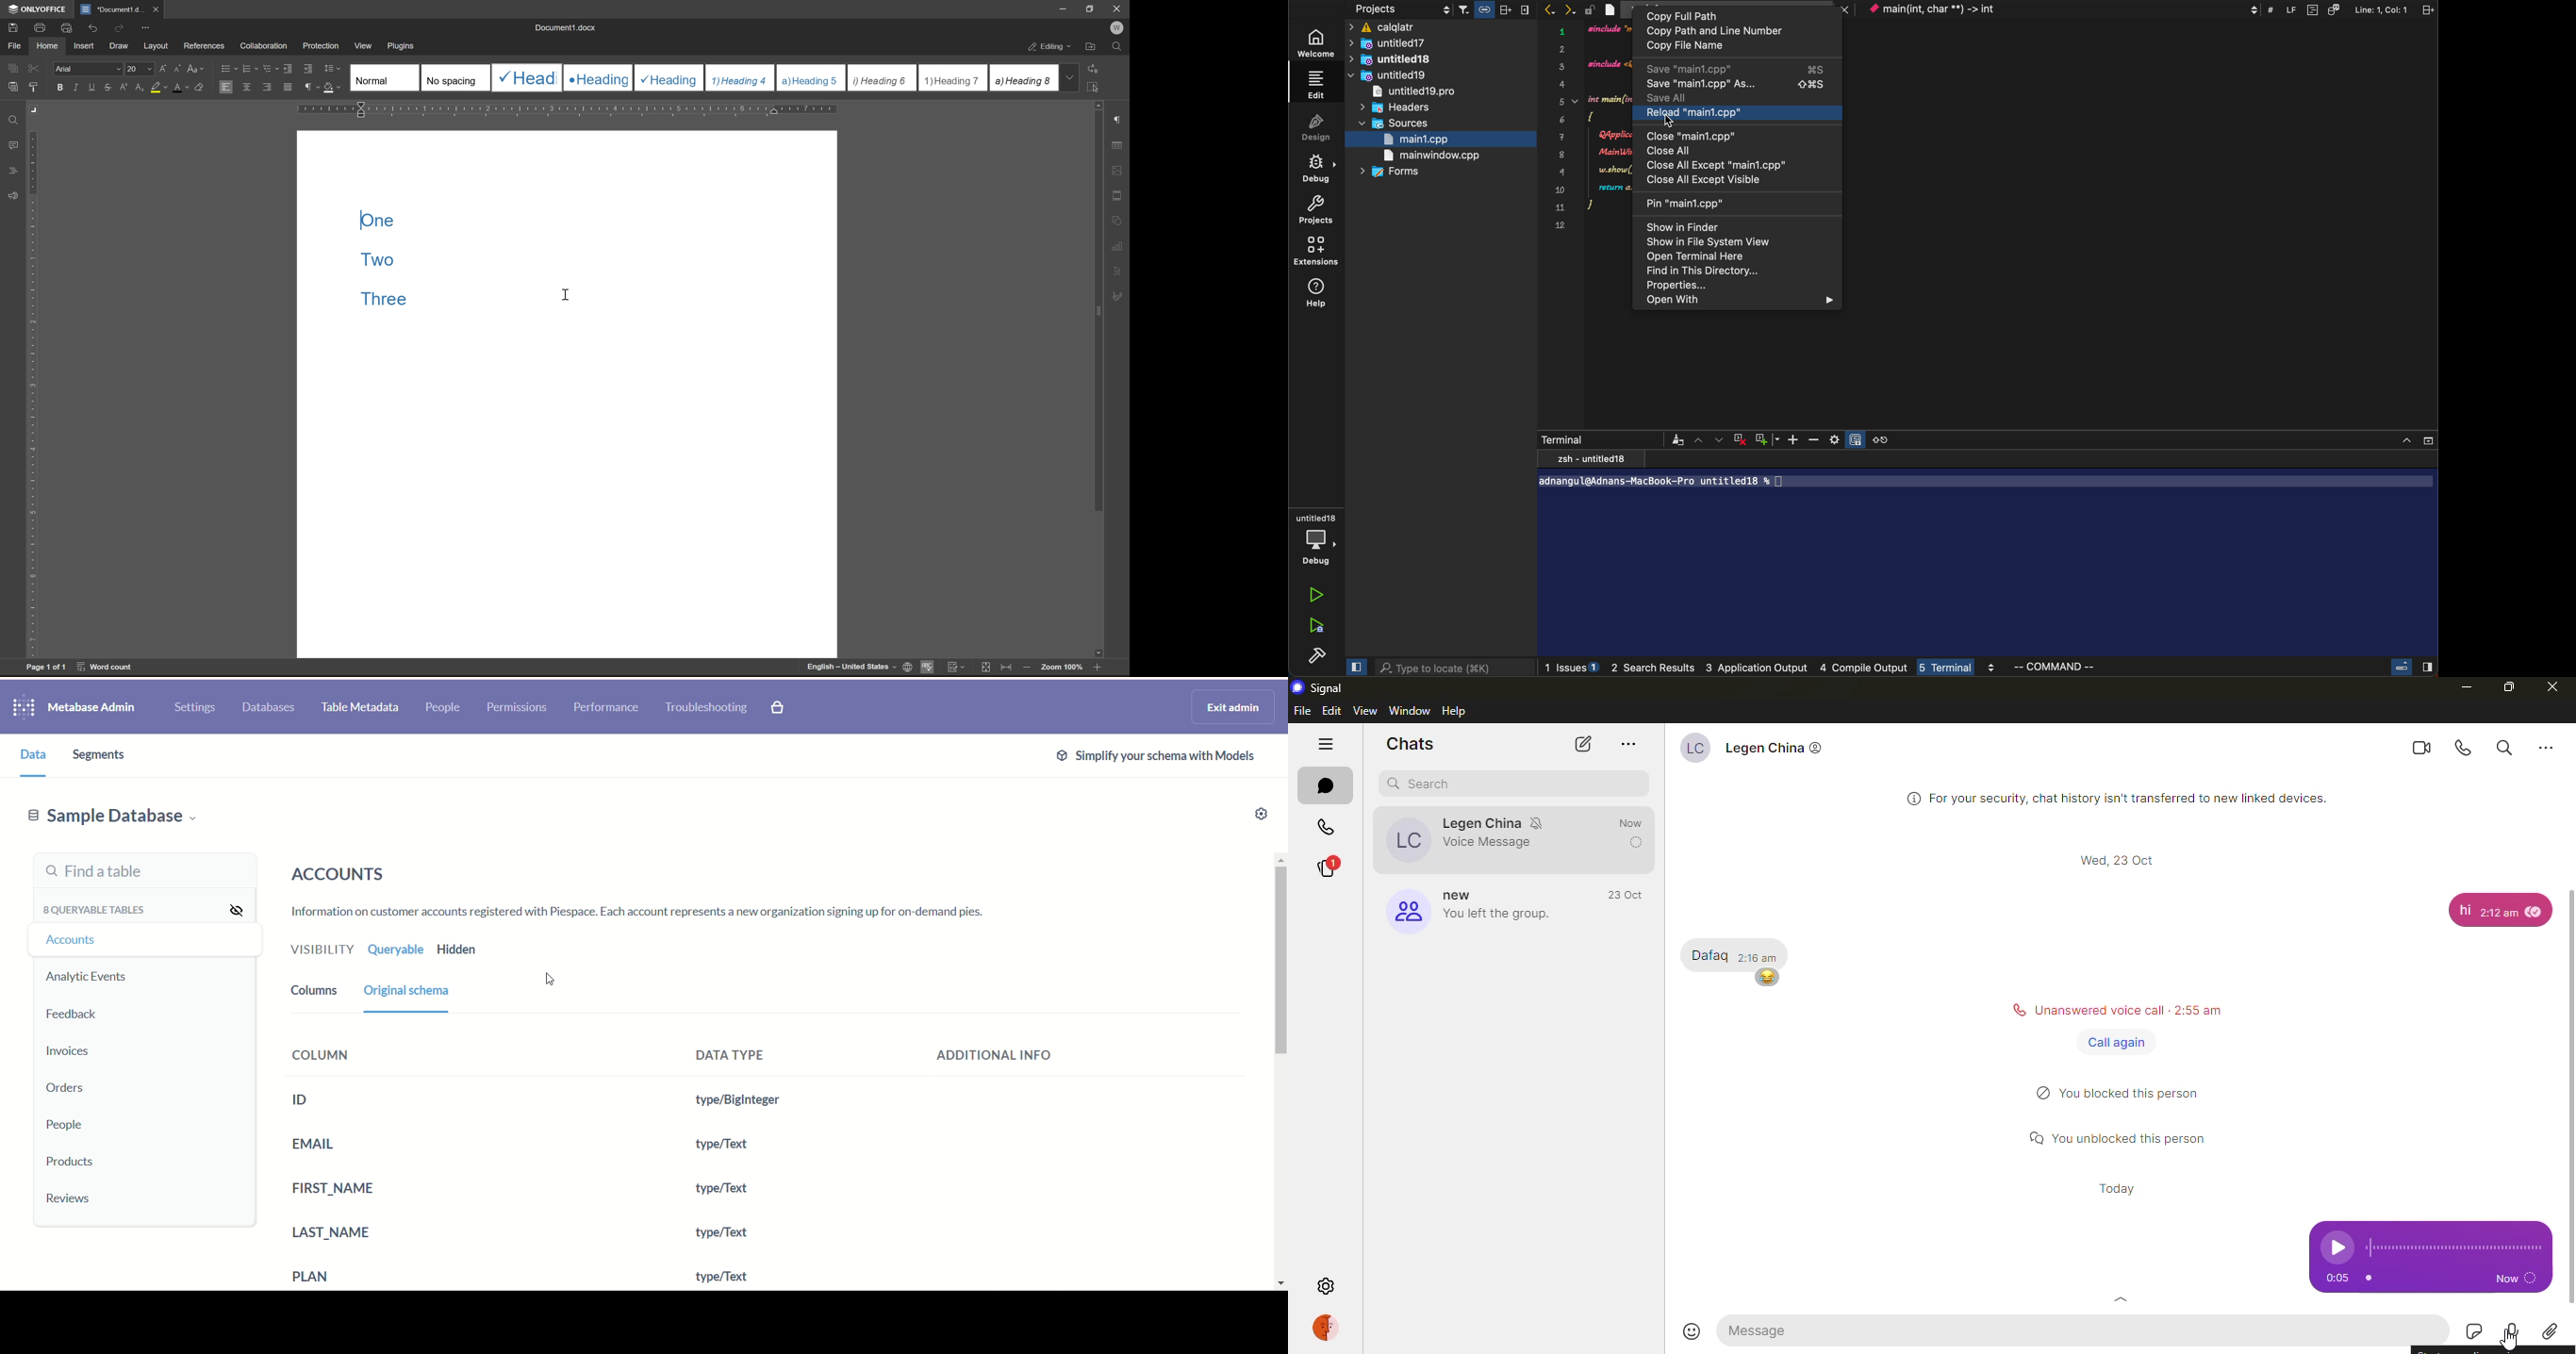 The image size is (2576, 1372). Describe the element at coordinates (324, 1056) in the screenshot. I see `column` at that location.